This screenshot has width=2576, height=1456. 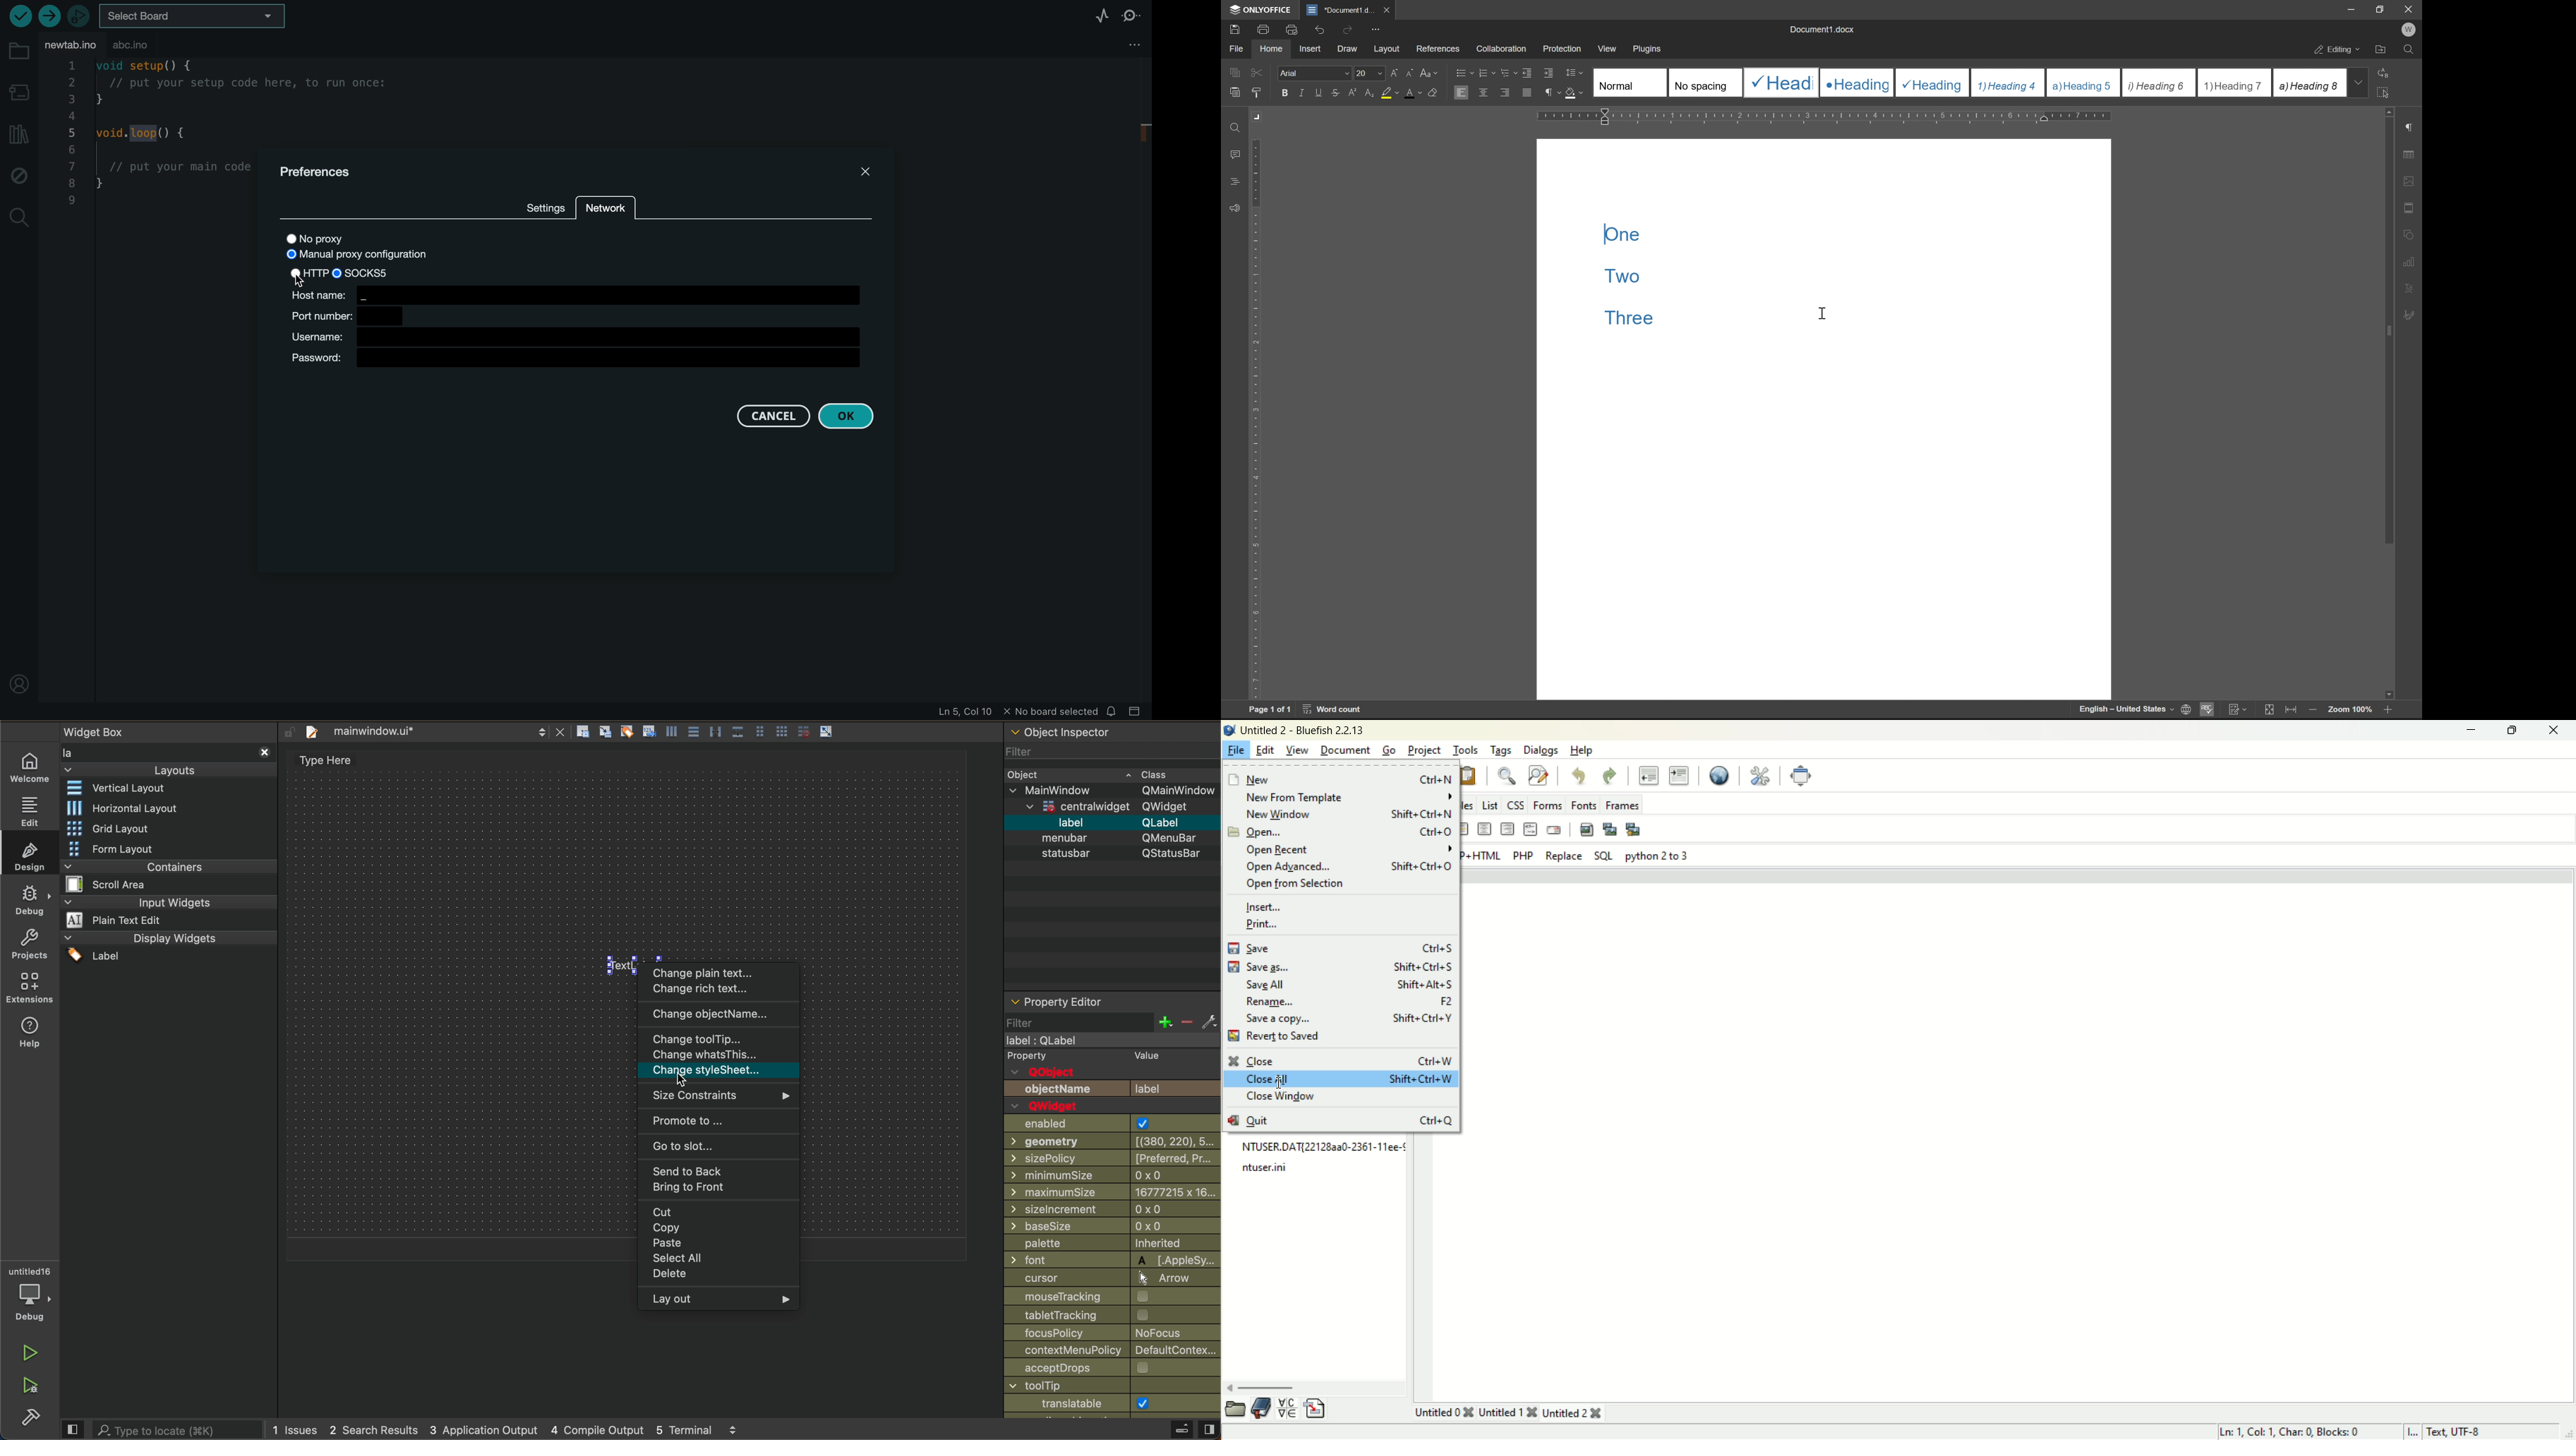 I want to click on table settings, so click(x=2408, y=155).